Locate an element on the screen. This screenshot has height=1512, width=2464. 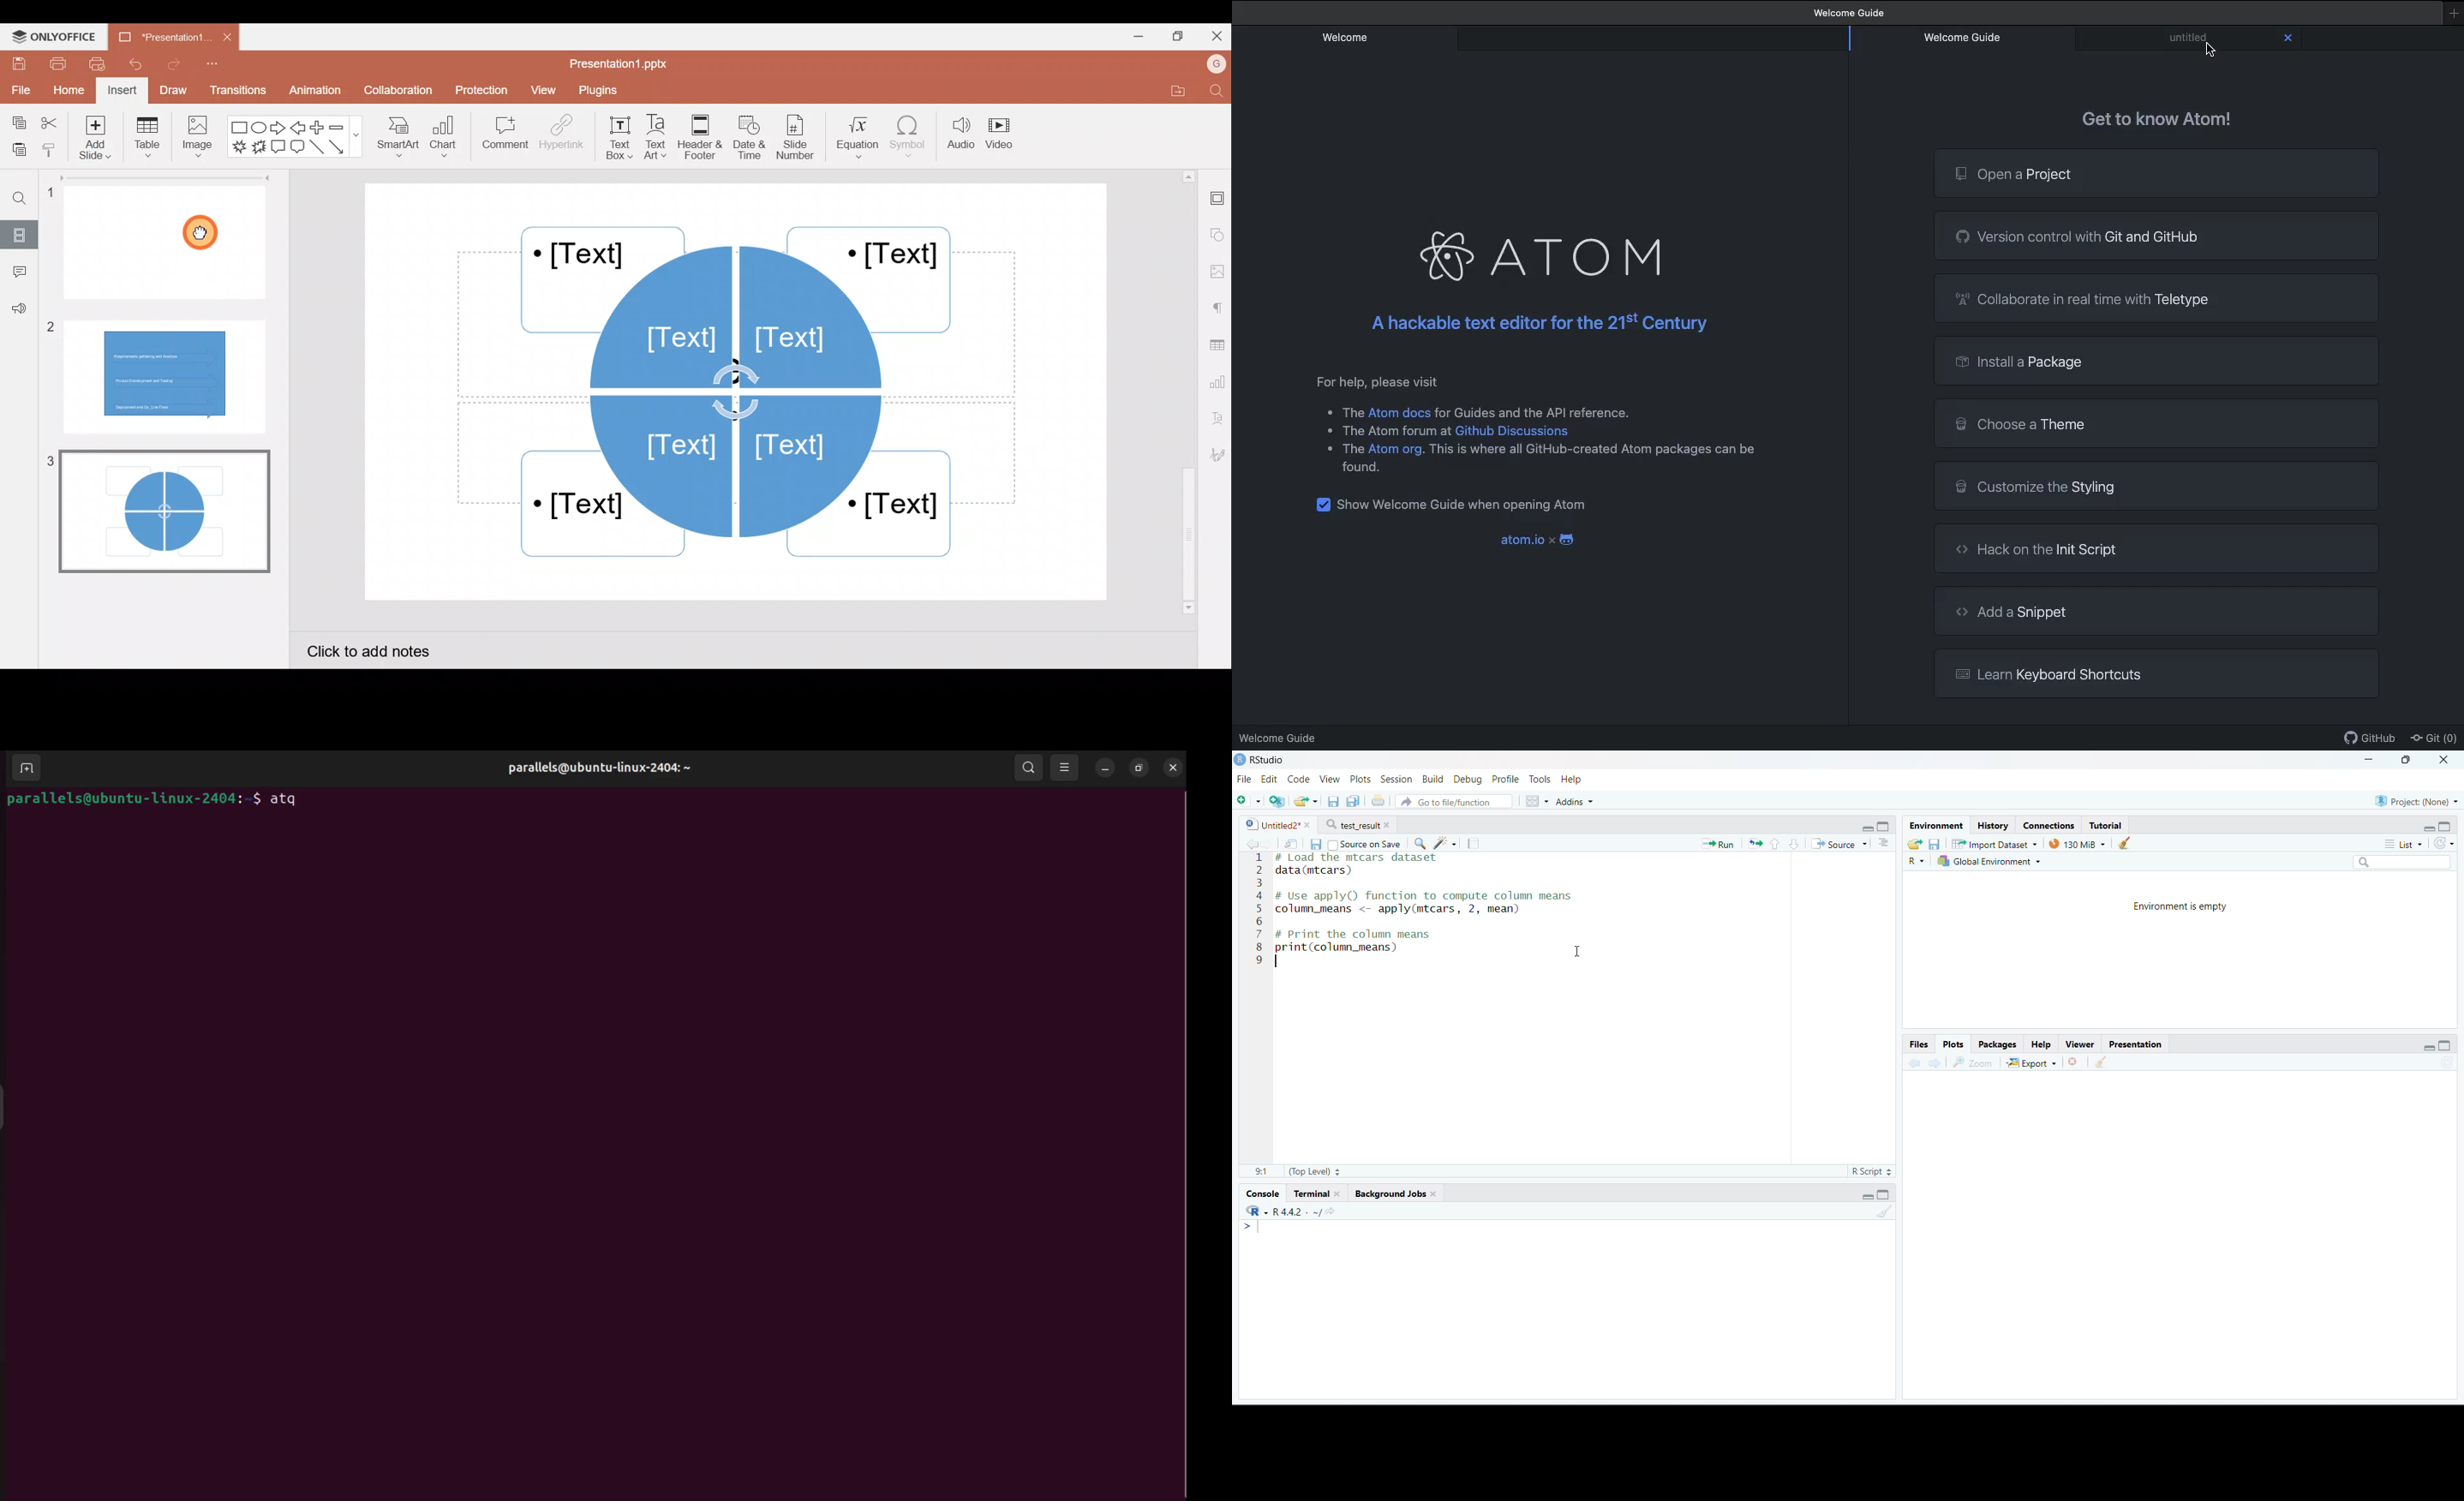
Customize quick access toolbar is located at coordinates (211, 67).